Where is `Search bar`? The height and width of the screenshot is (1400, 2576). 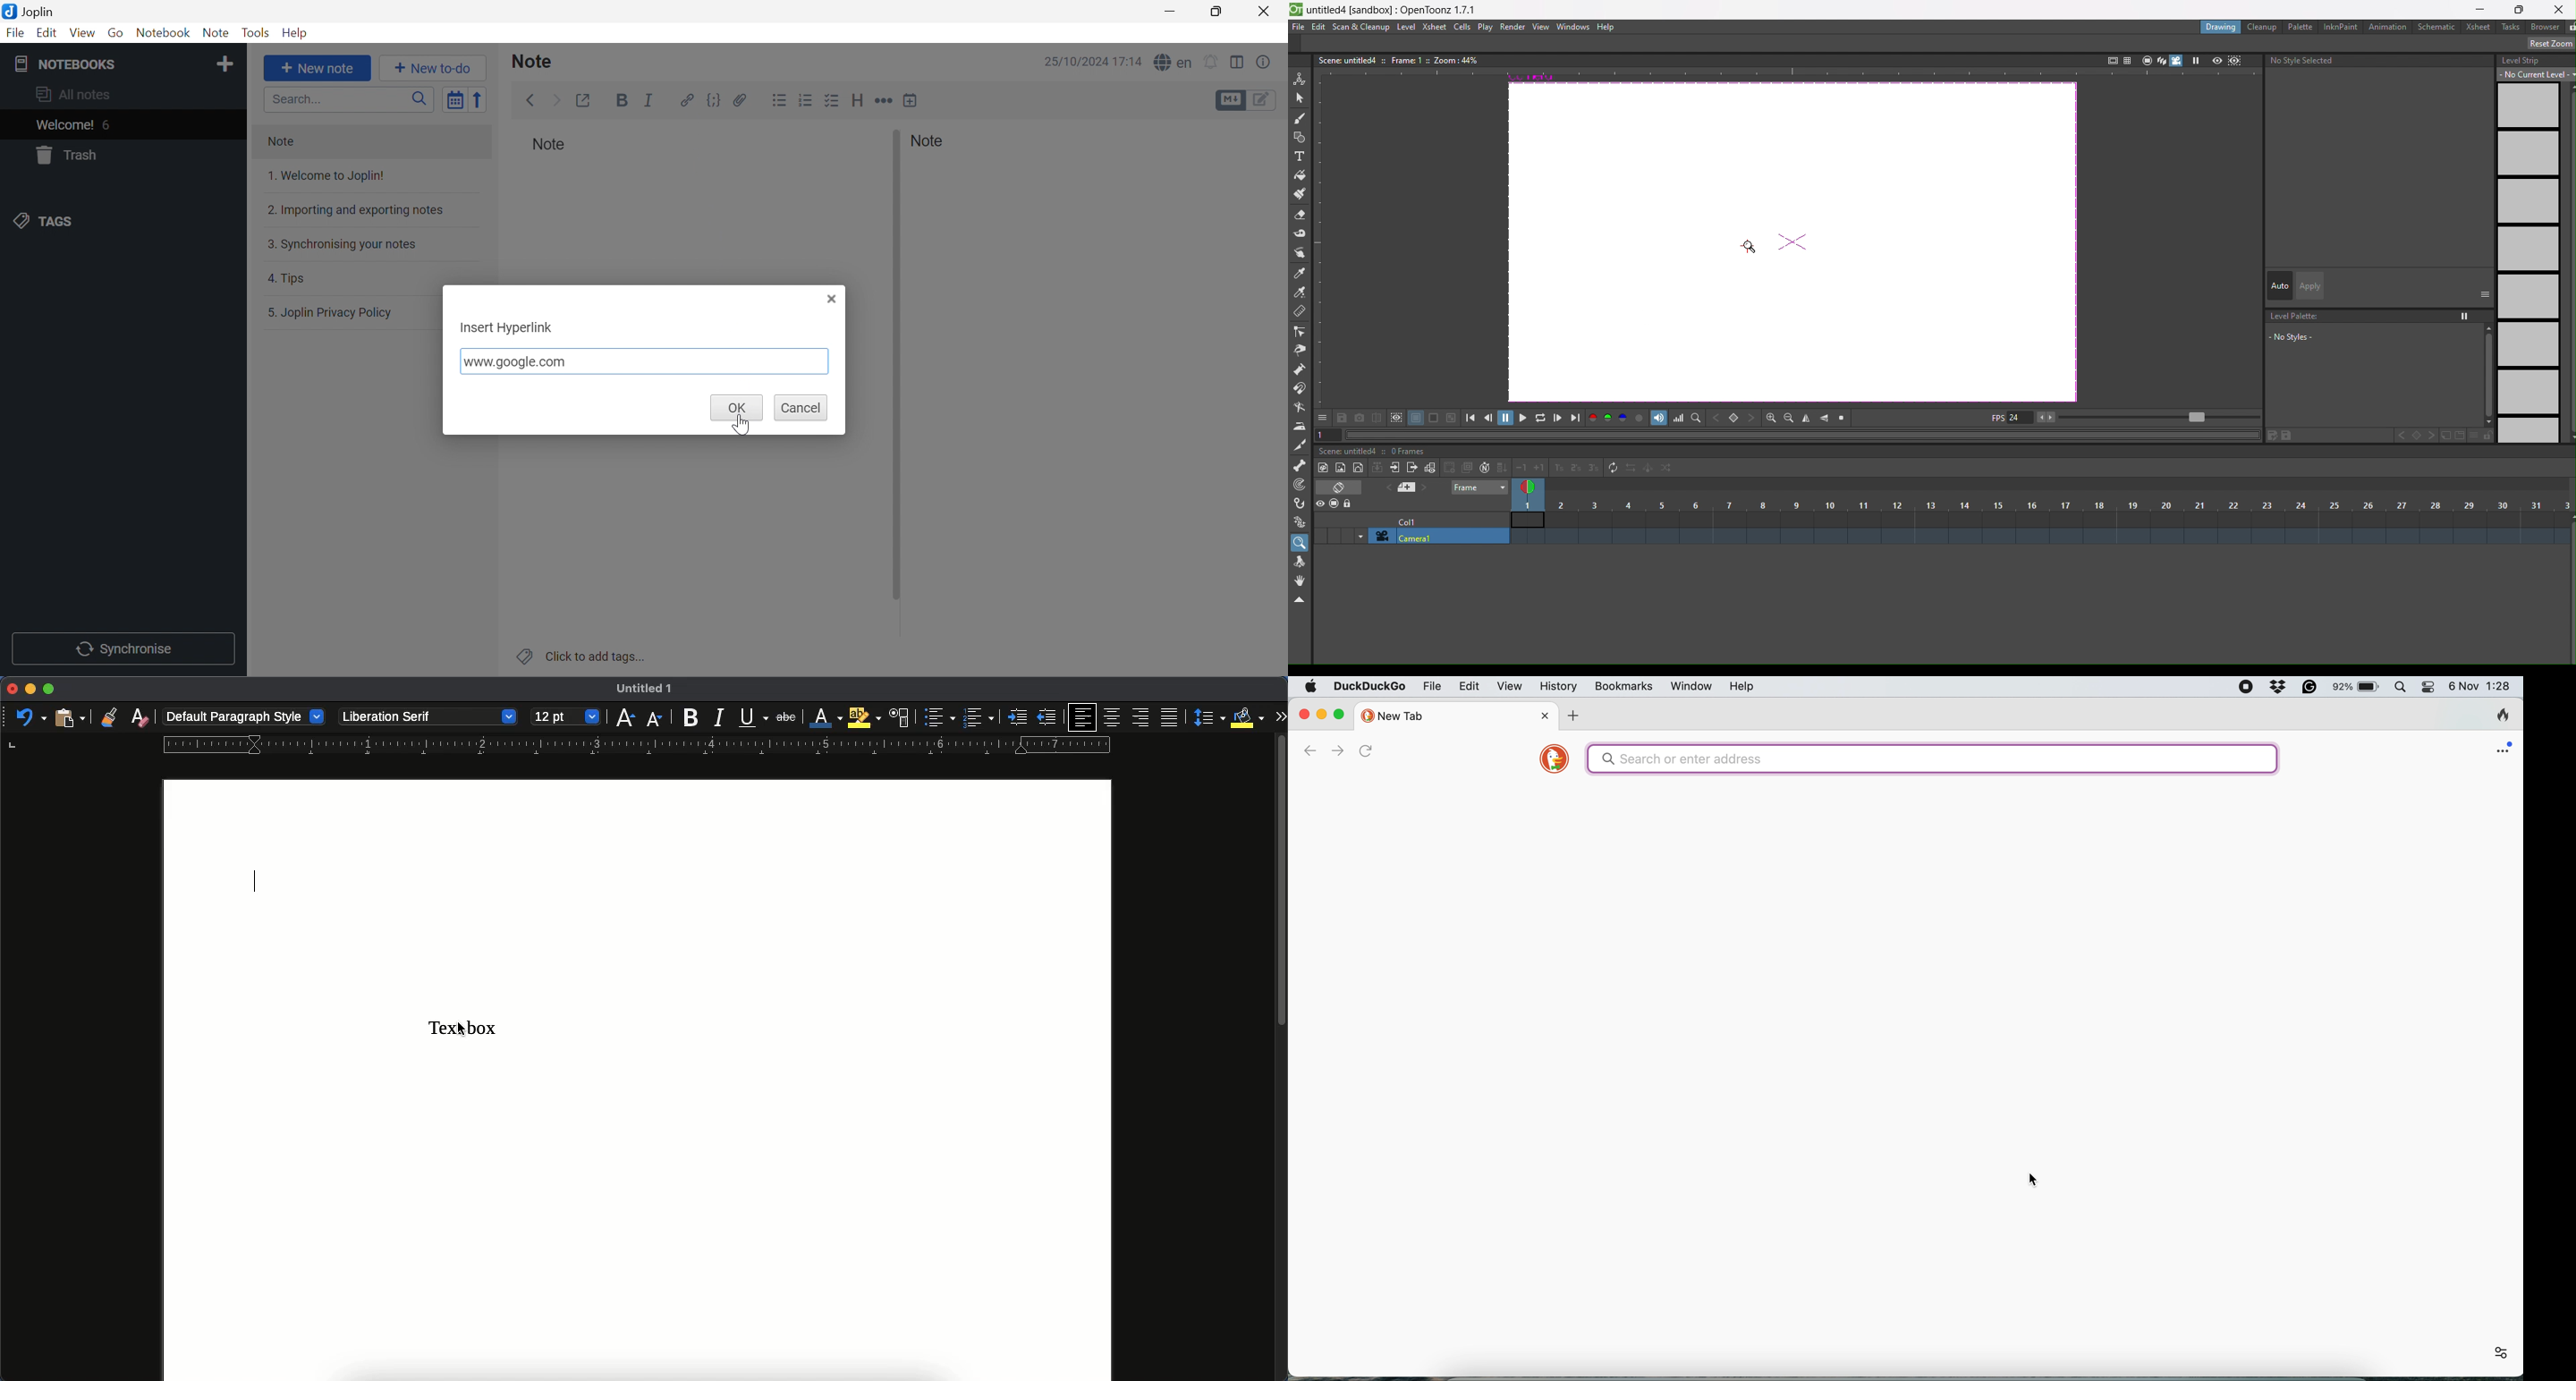 Search bar is located at coordinates (350, 99).